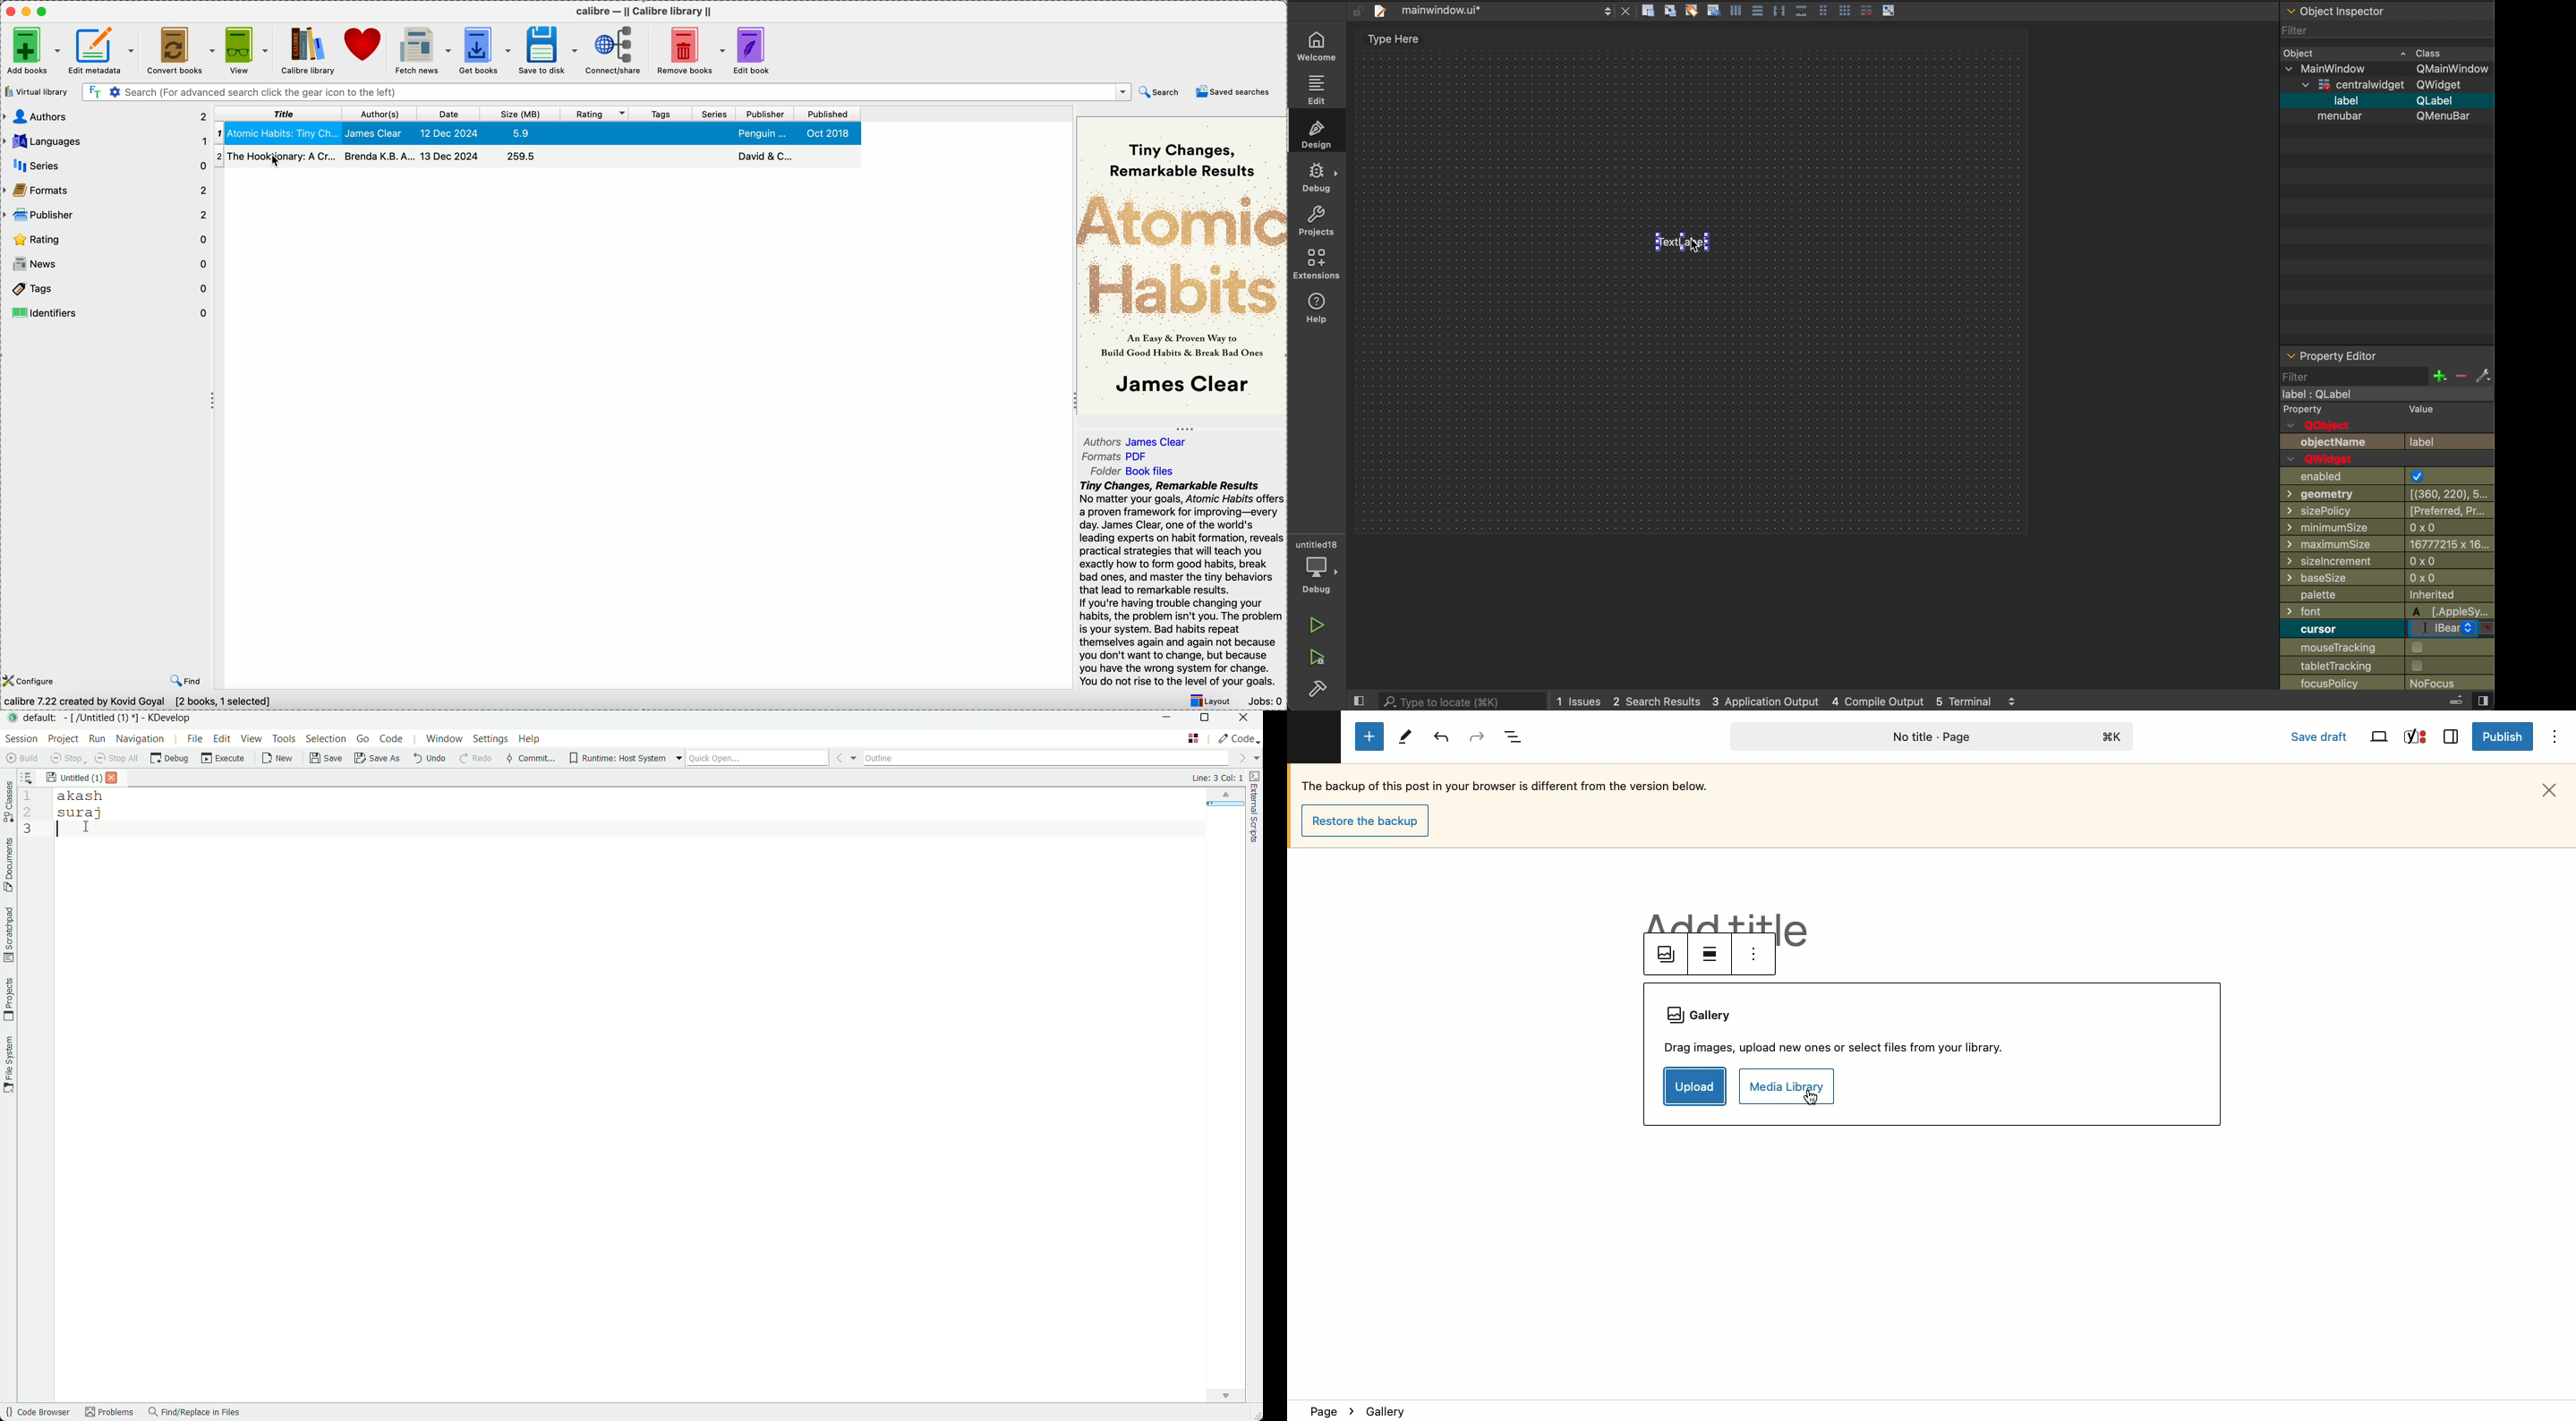  Describe the element at coordinates (1317, 623) in the screenshot. I see `run` at that location.